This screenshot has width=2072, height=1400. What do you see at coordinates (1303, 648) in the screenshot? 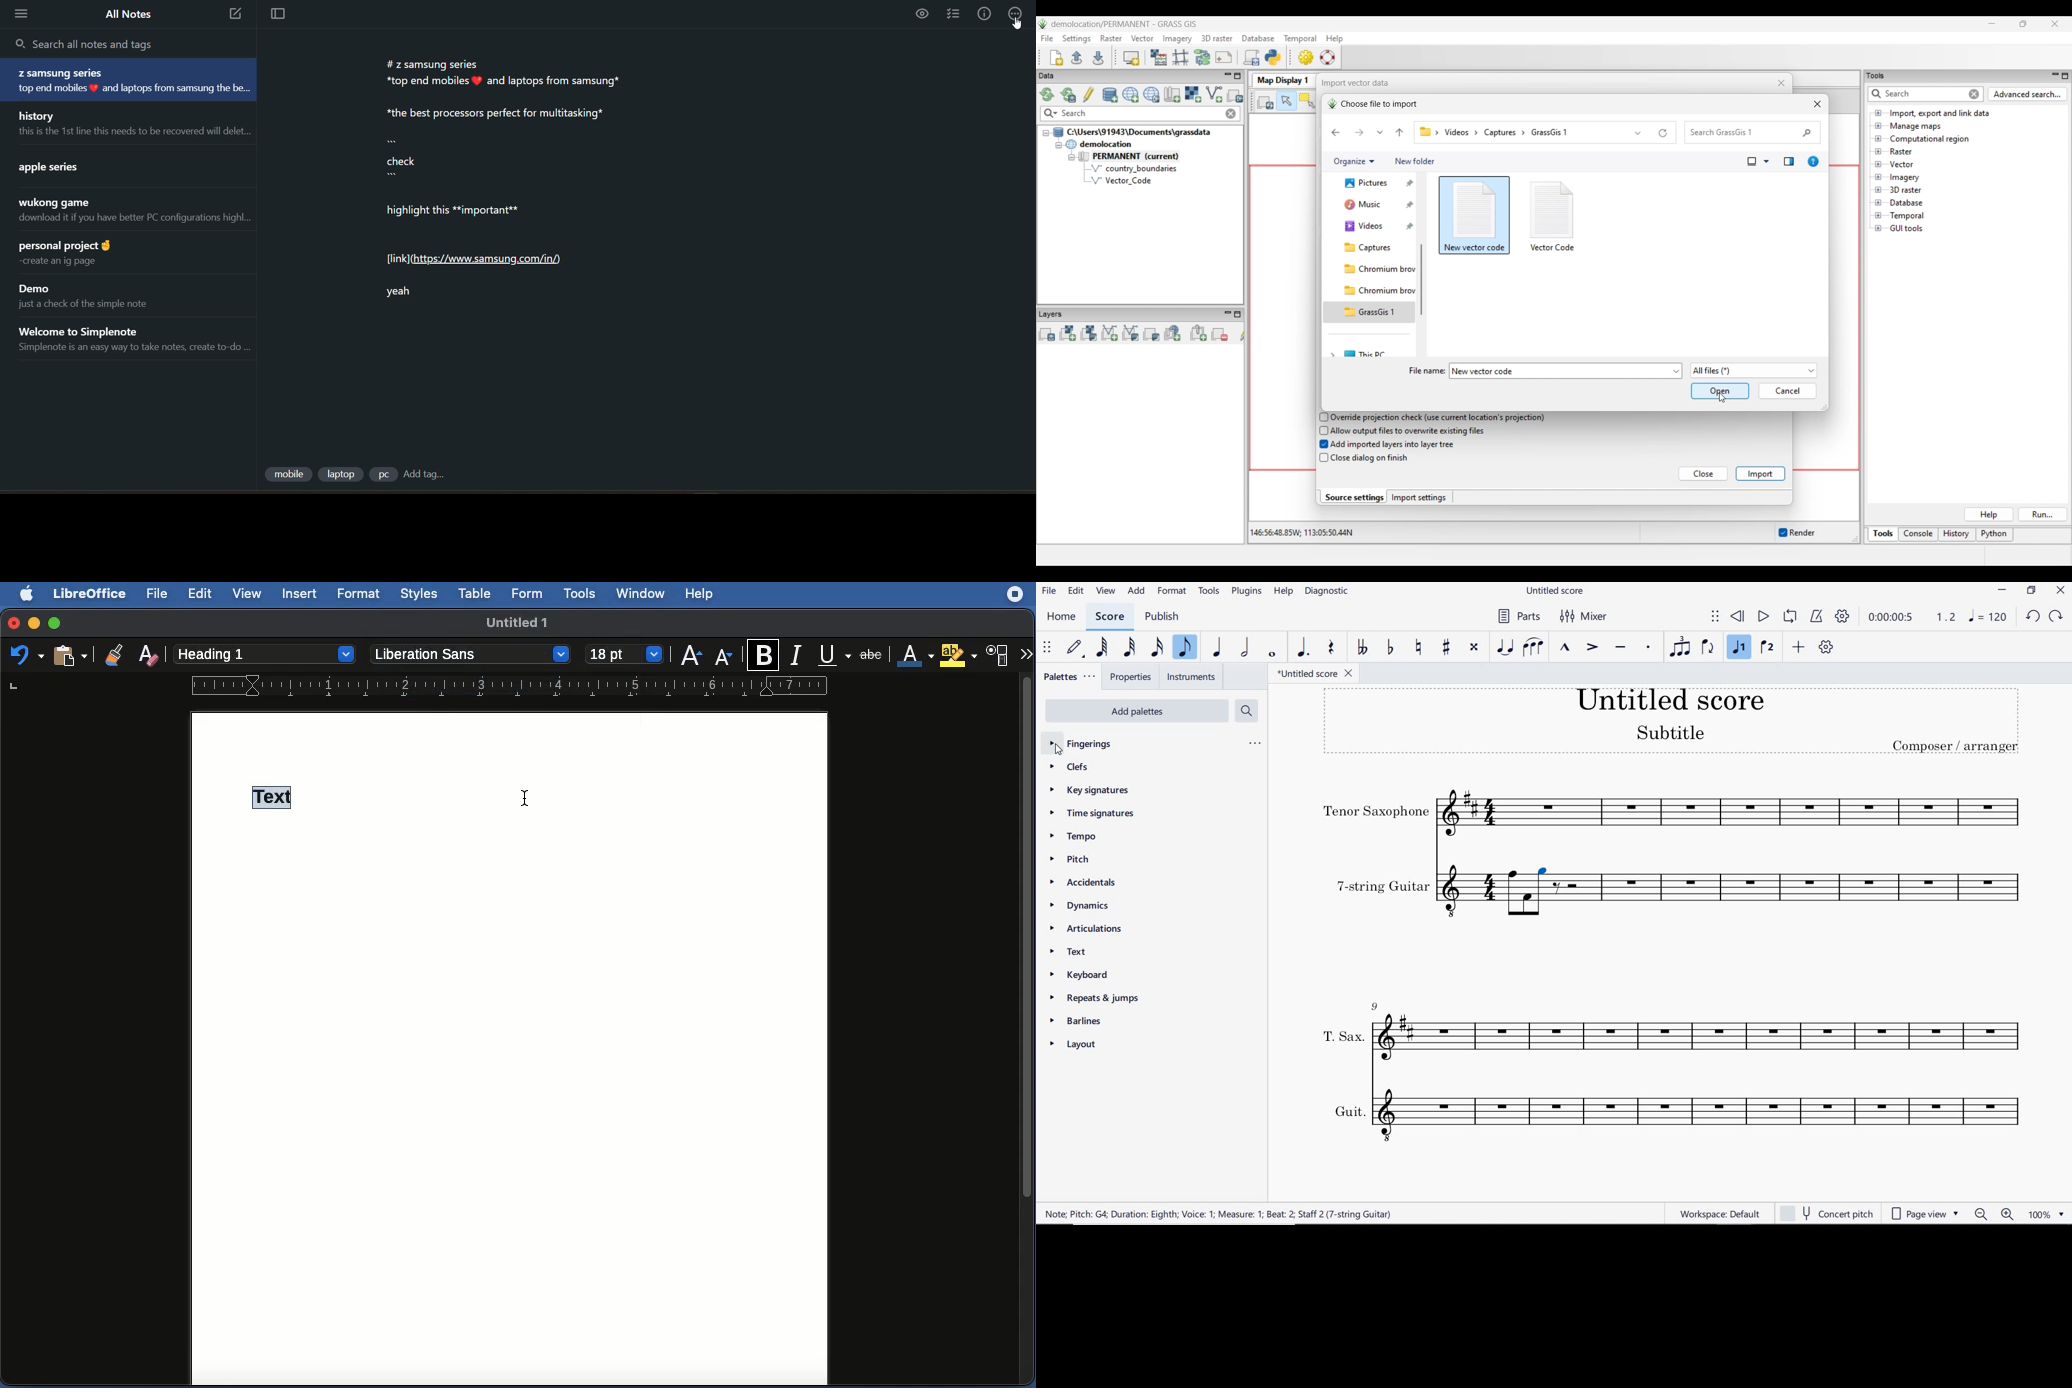
I see `AUGMENTATION DOT` at bounding box center [1303, 648].